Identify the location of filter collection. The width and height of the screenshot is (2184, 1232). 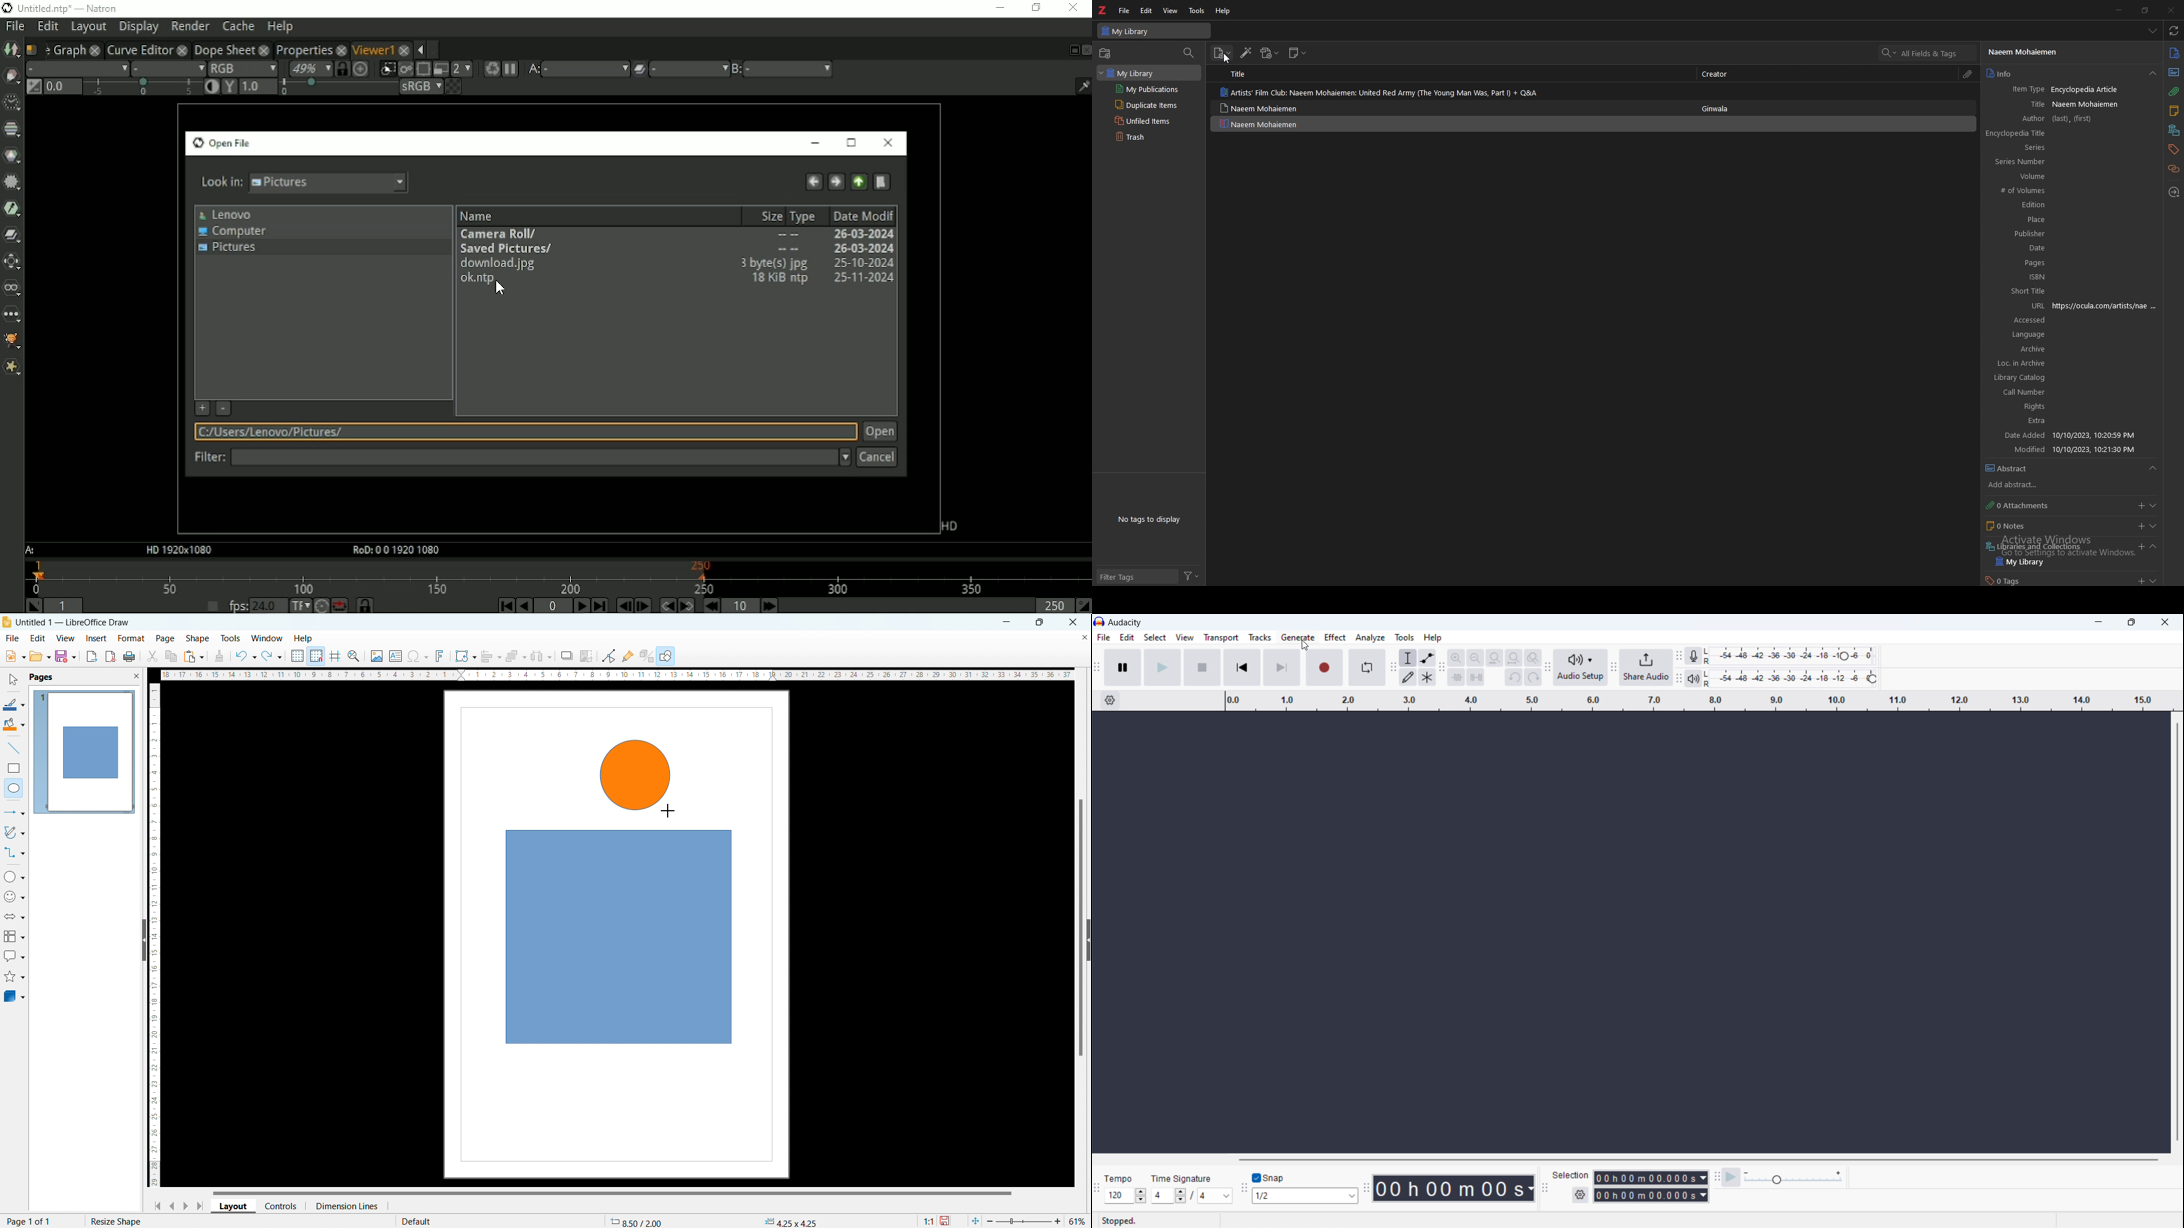
(1189, 54).